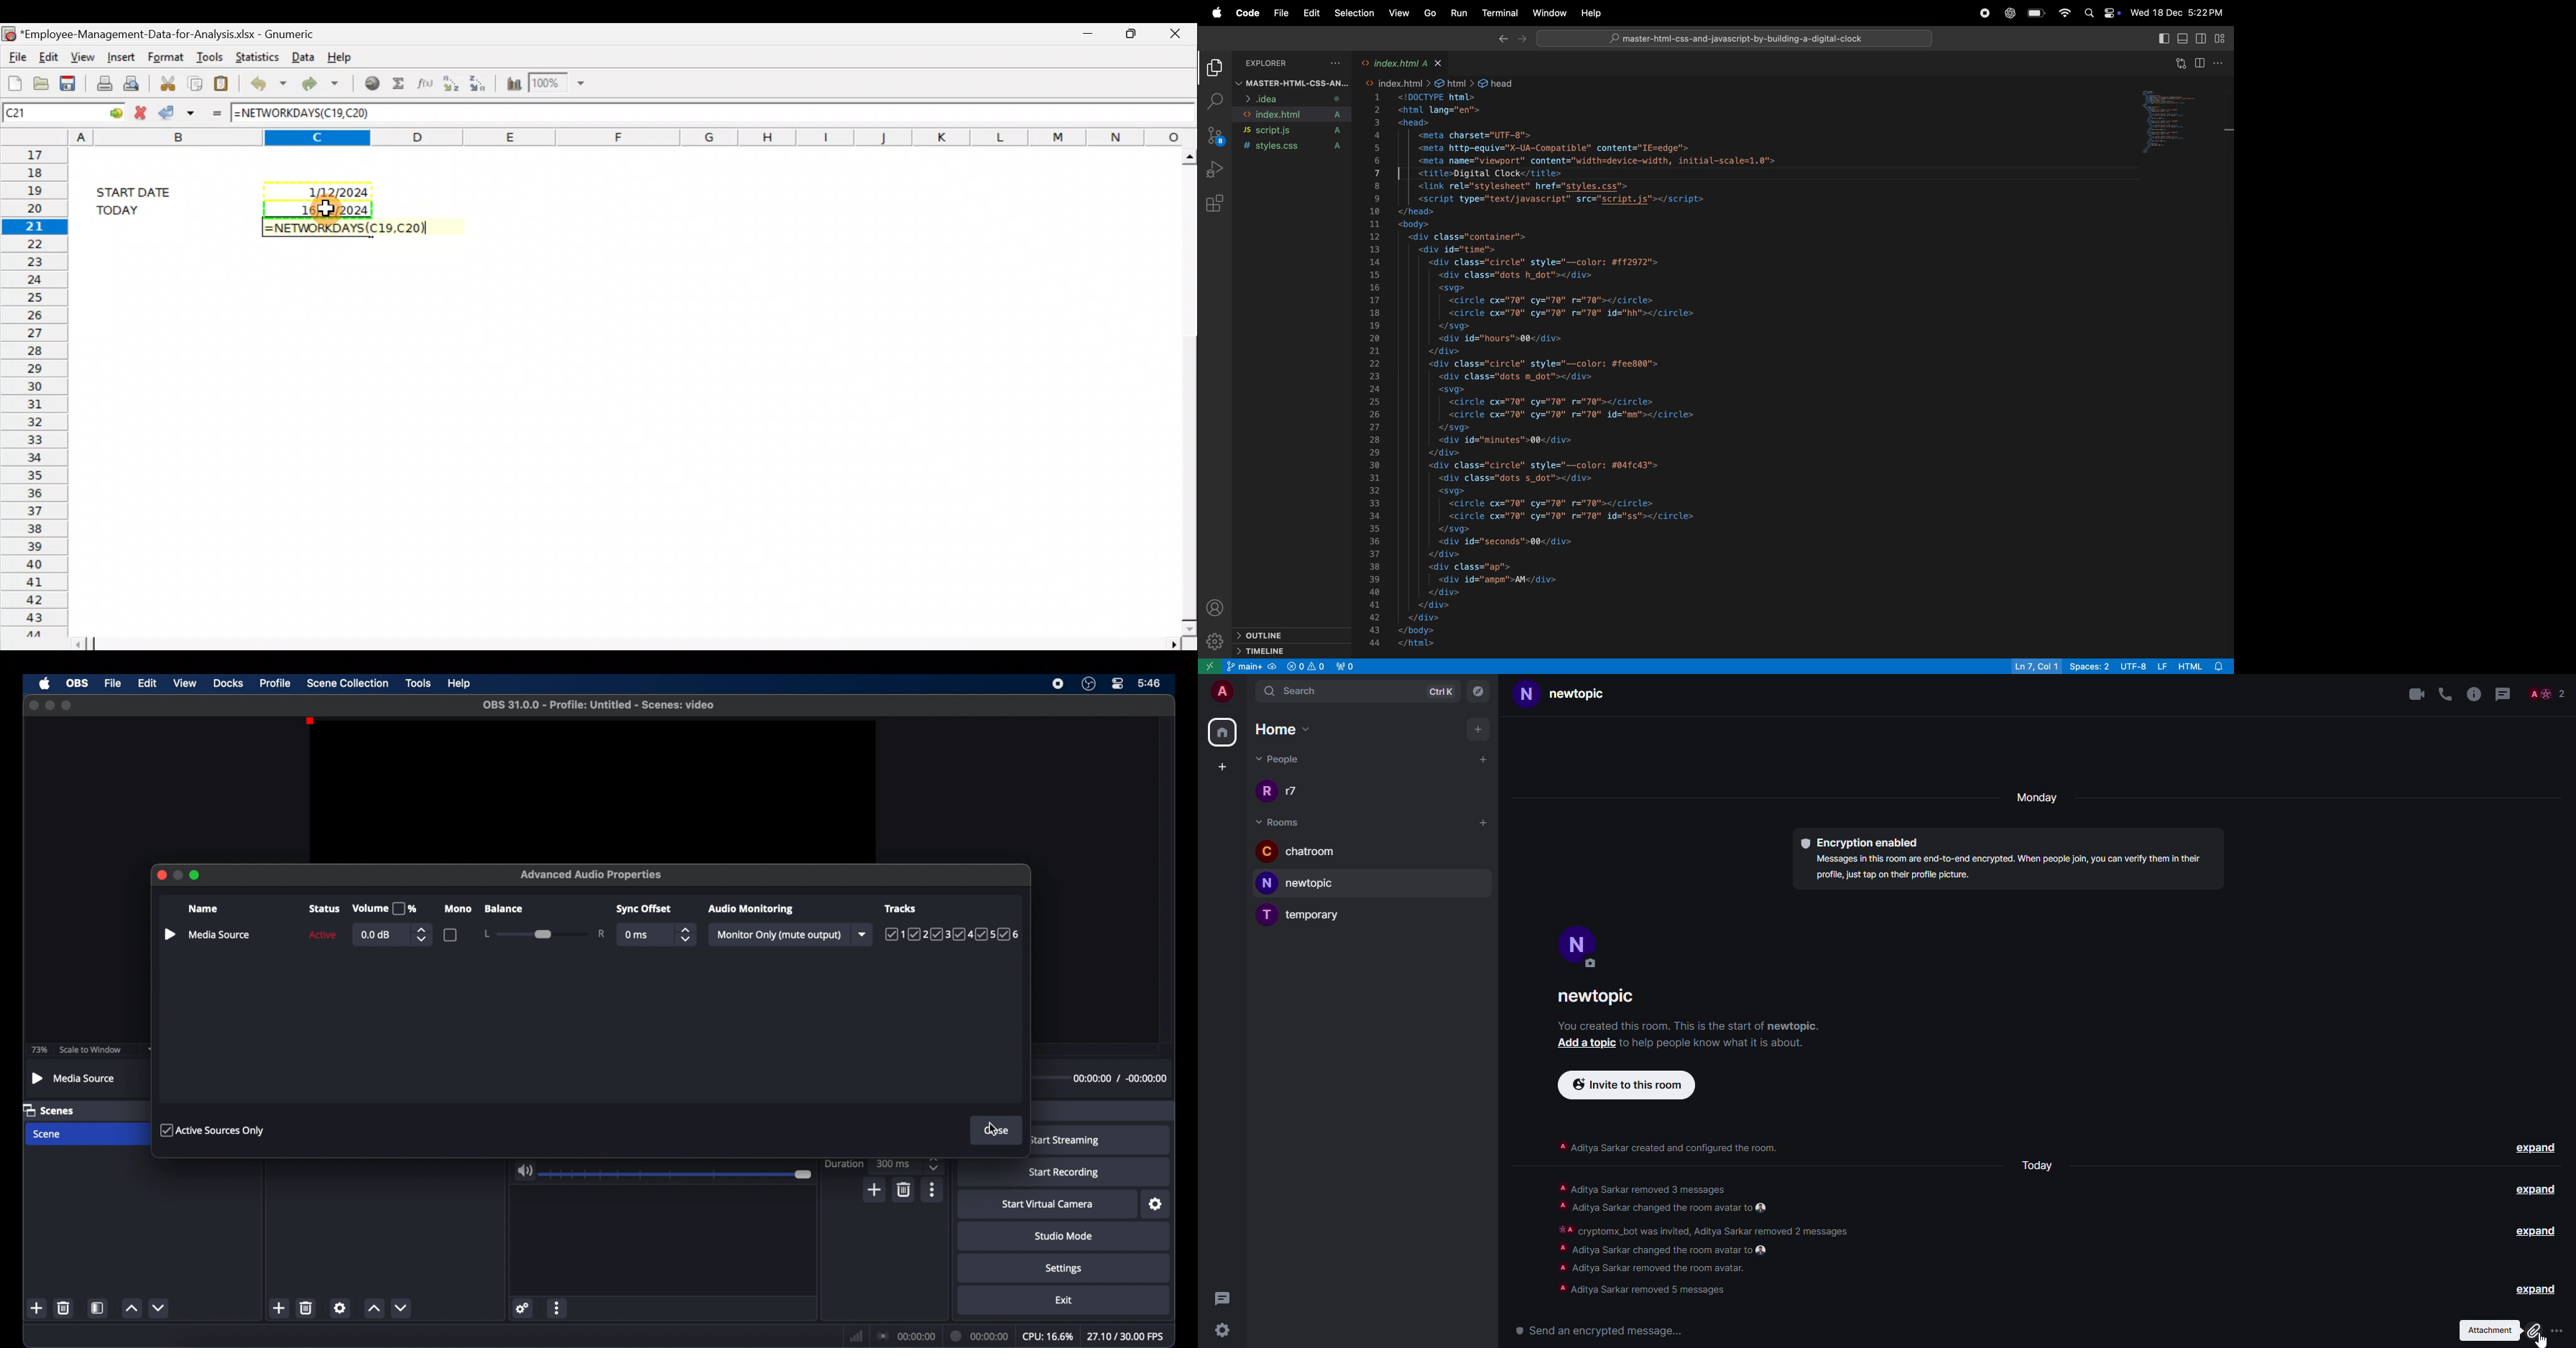 This screenshot has width=2576, height=1372. I want to click on cursor, so click(2542, 1341).